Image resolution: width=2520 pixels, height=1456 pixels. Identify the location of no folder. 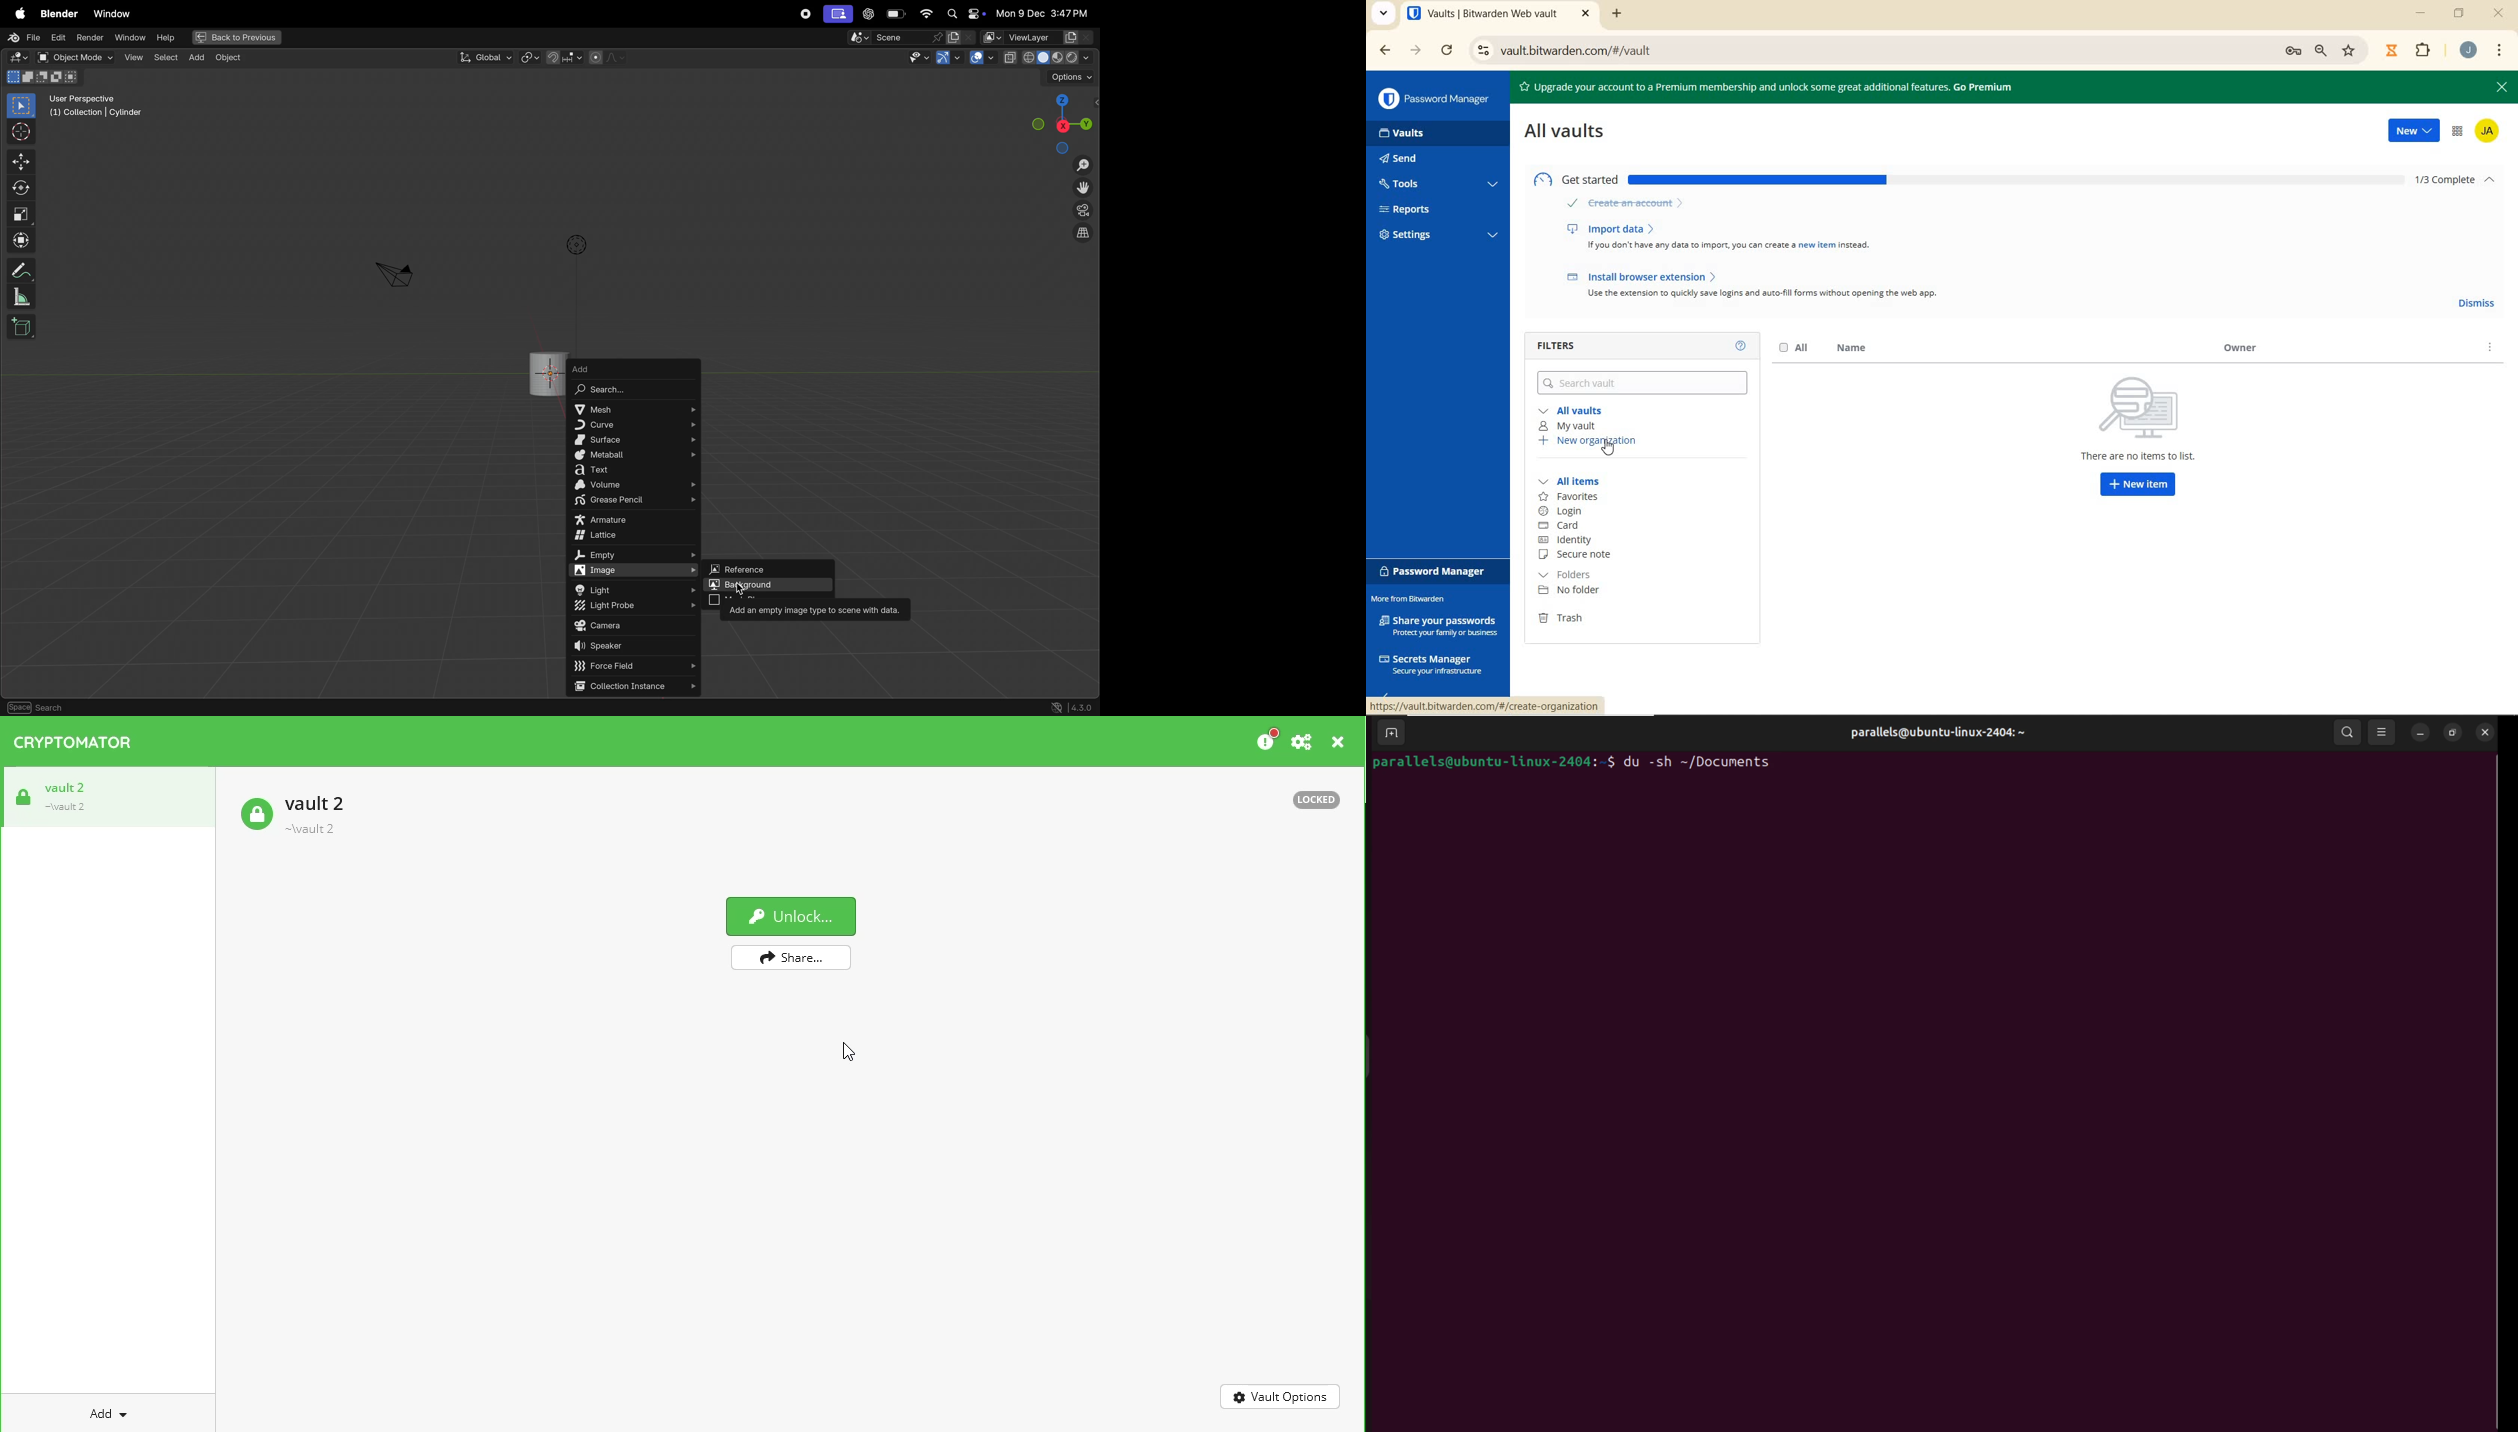
(1571, 591).